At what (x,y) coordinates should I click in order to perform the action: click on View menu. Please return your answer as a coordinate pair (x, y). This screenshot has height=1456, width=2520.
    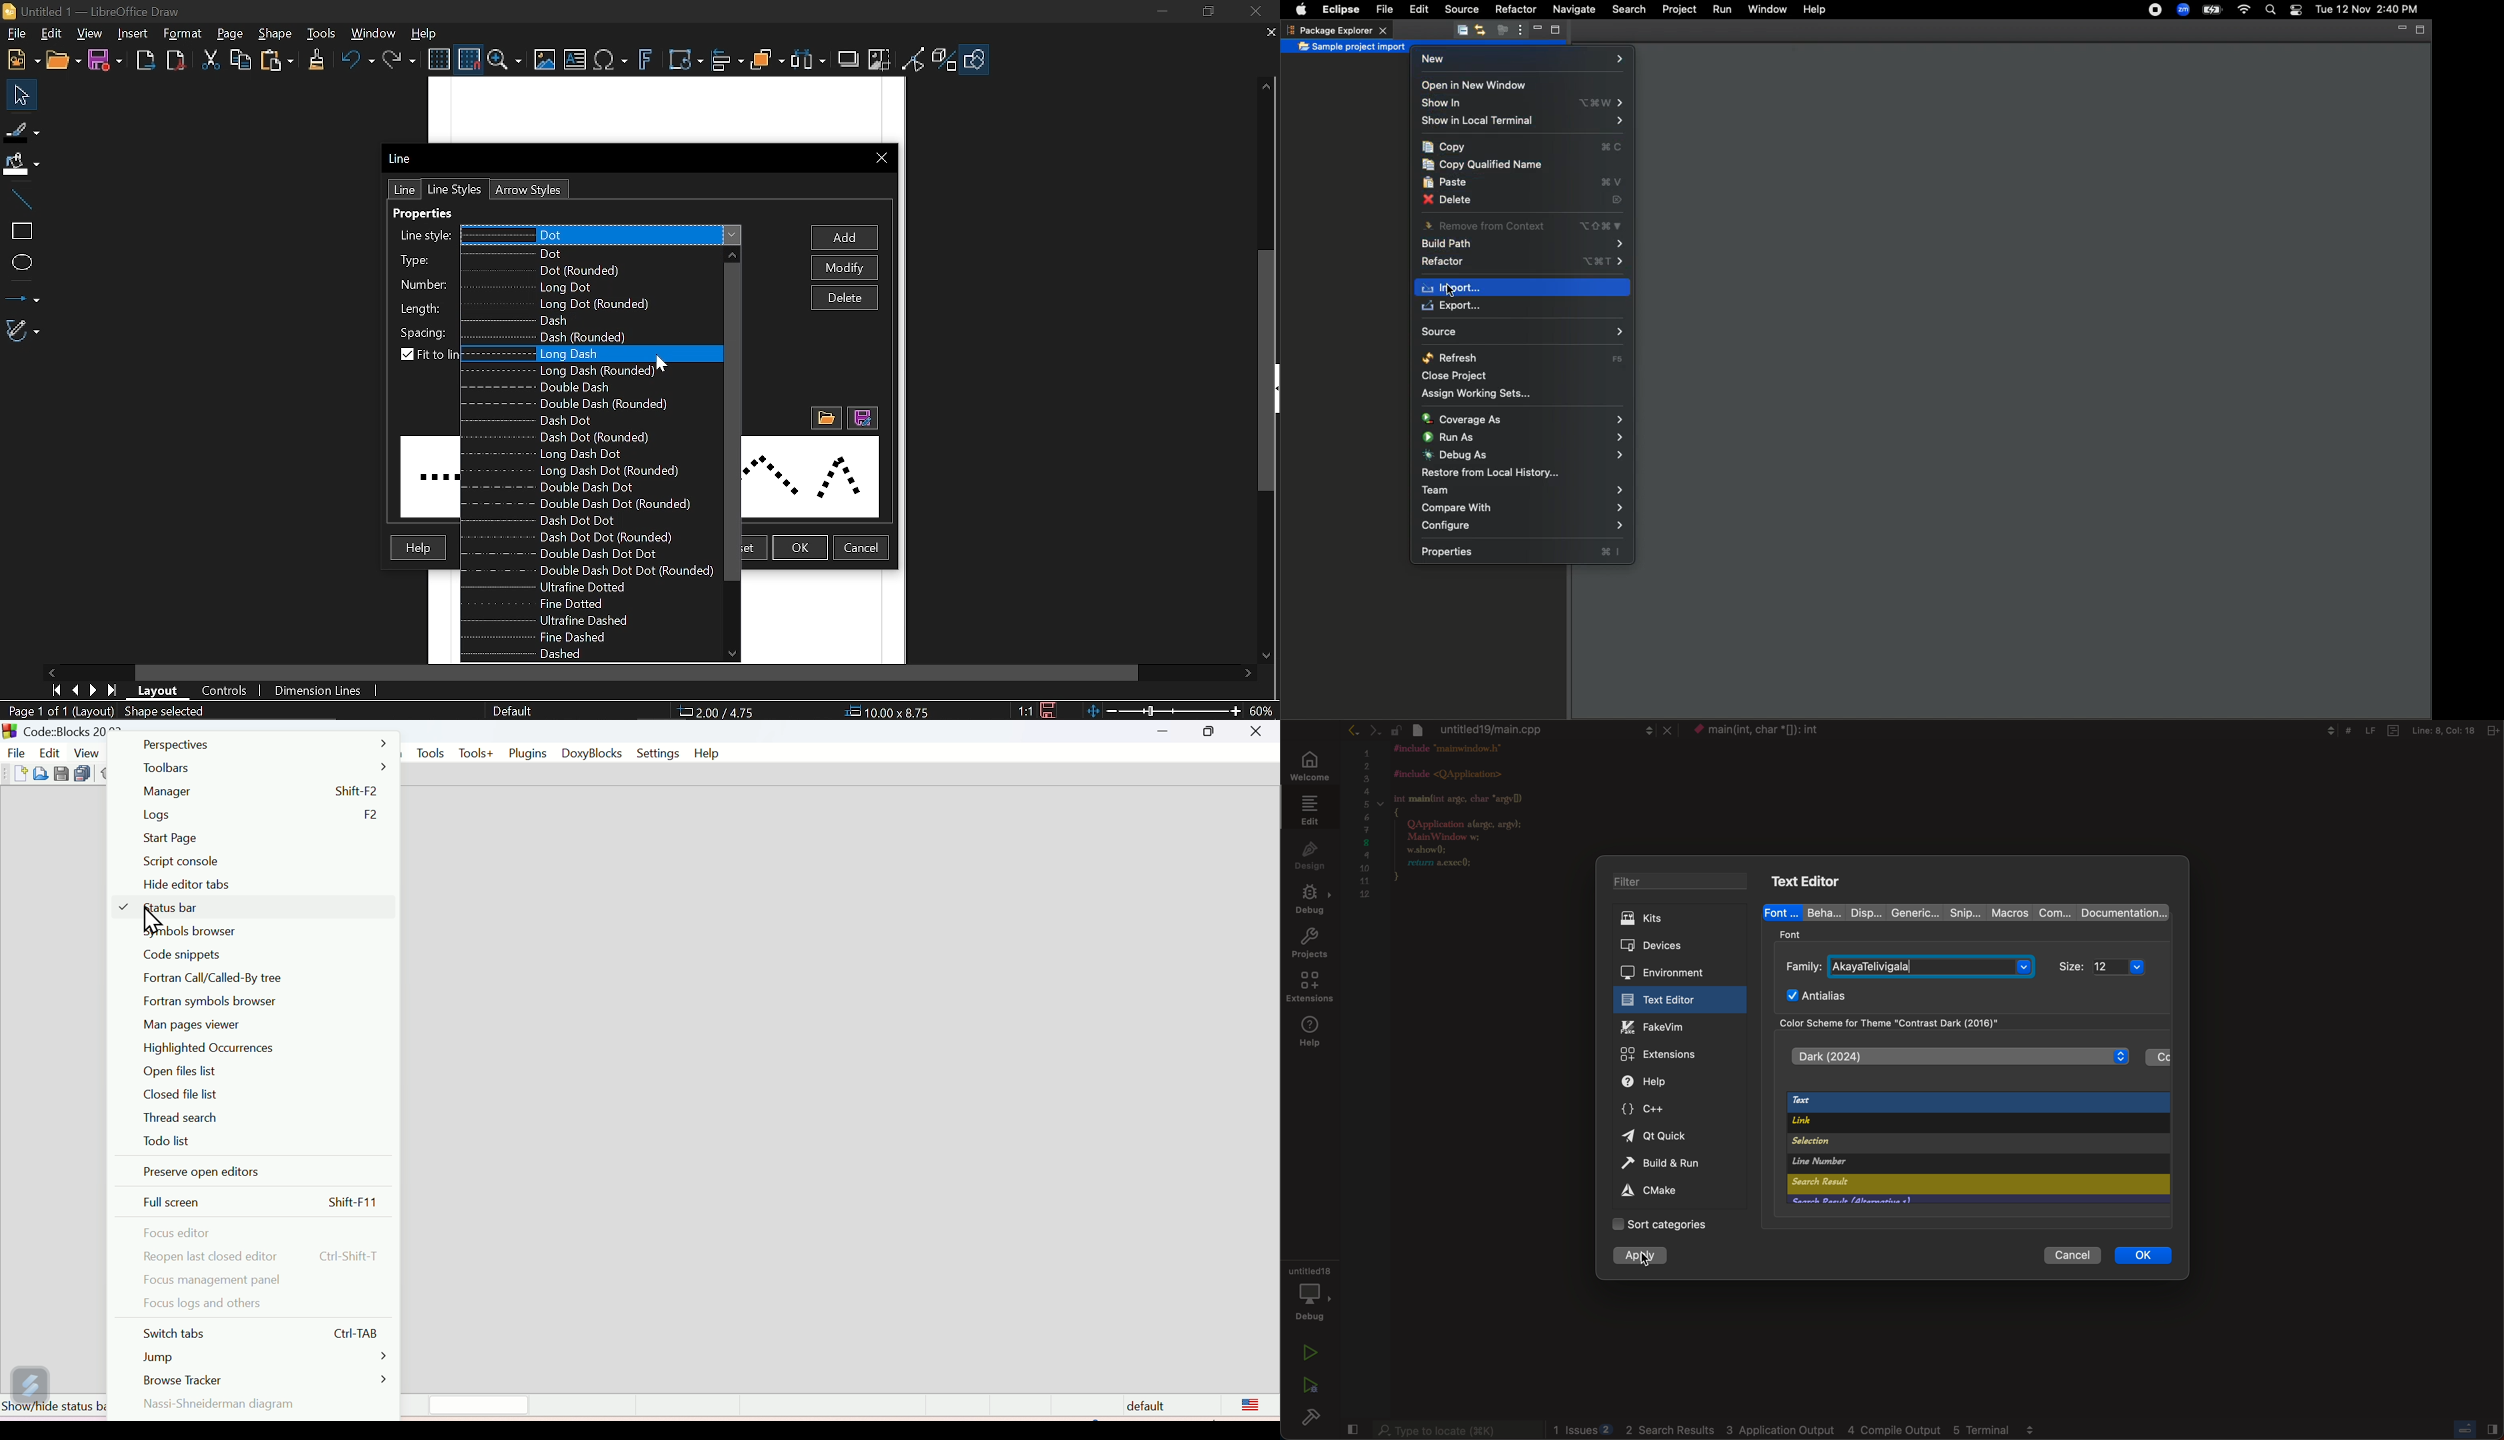
    Looking at the image, I should click on (1517, 30).